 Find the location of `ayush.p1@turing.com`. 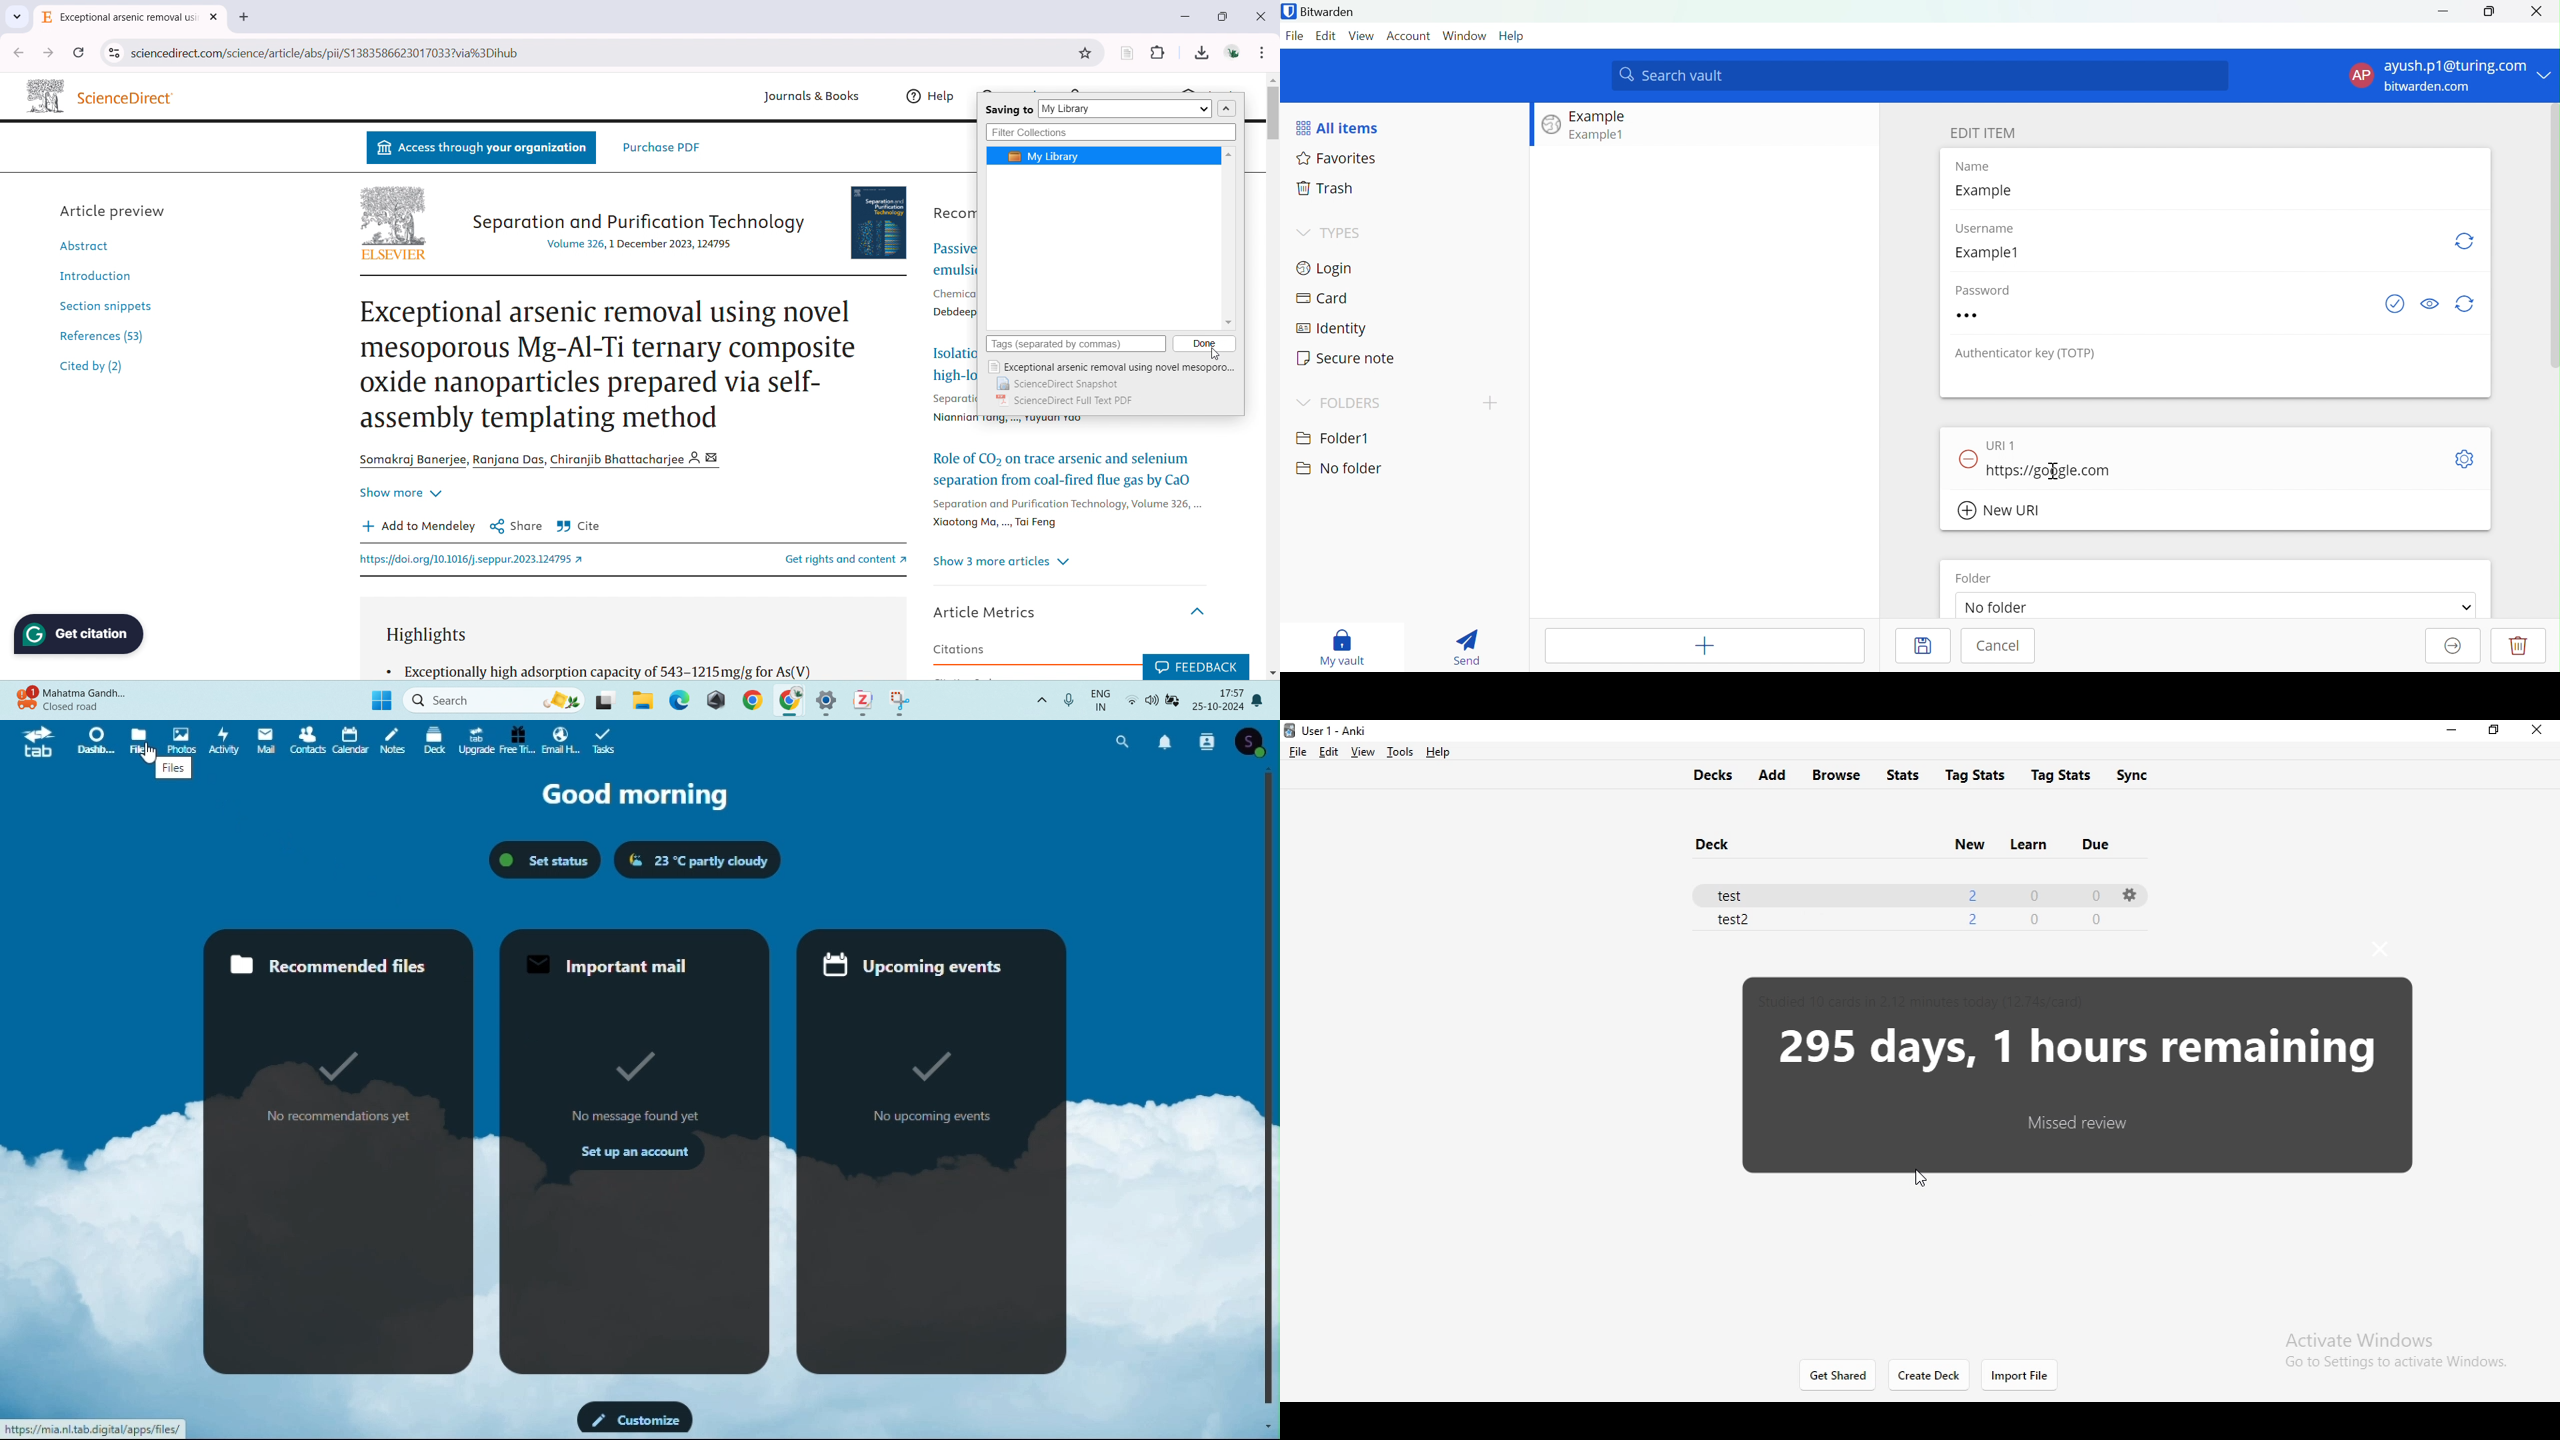

ayush.p1@turing.com is located at coordinates (2457, 66).